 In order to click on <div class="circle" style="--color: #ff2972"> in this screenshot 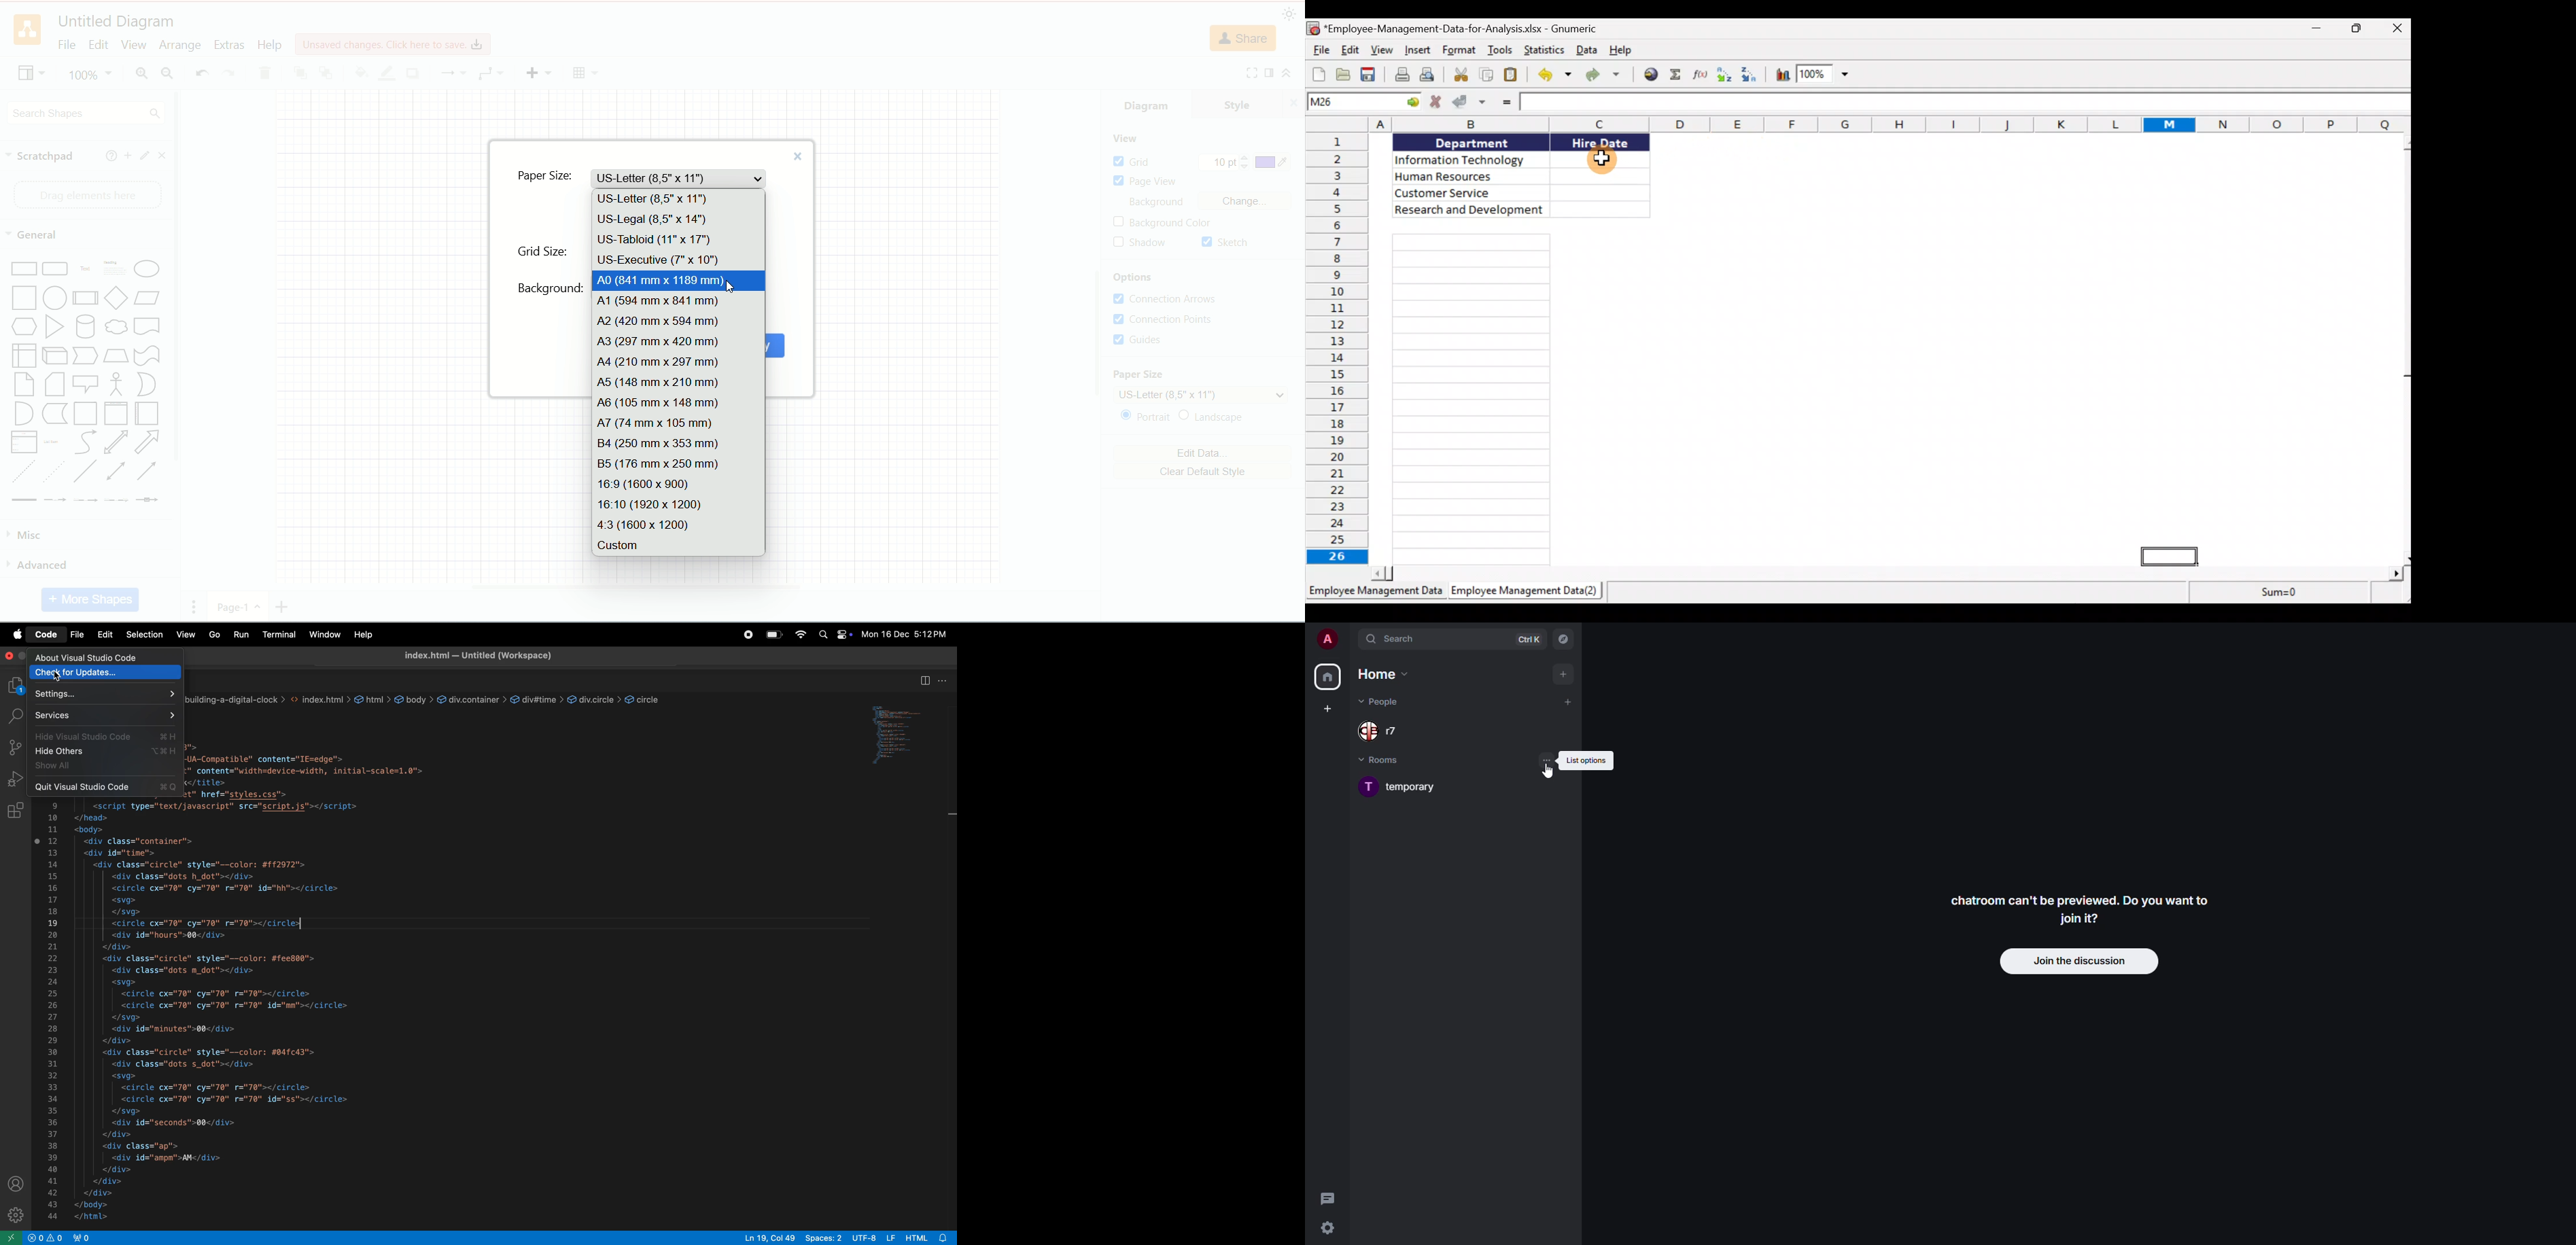, I will do `click(203, 864)`.